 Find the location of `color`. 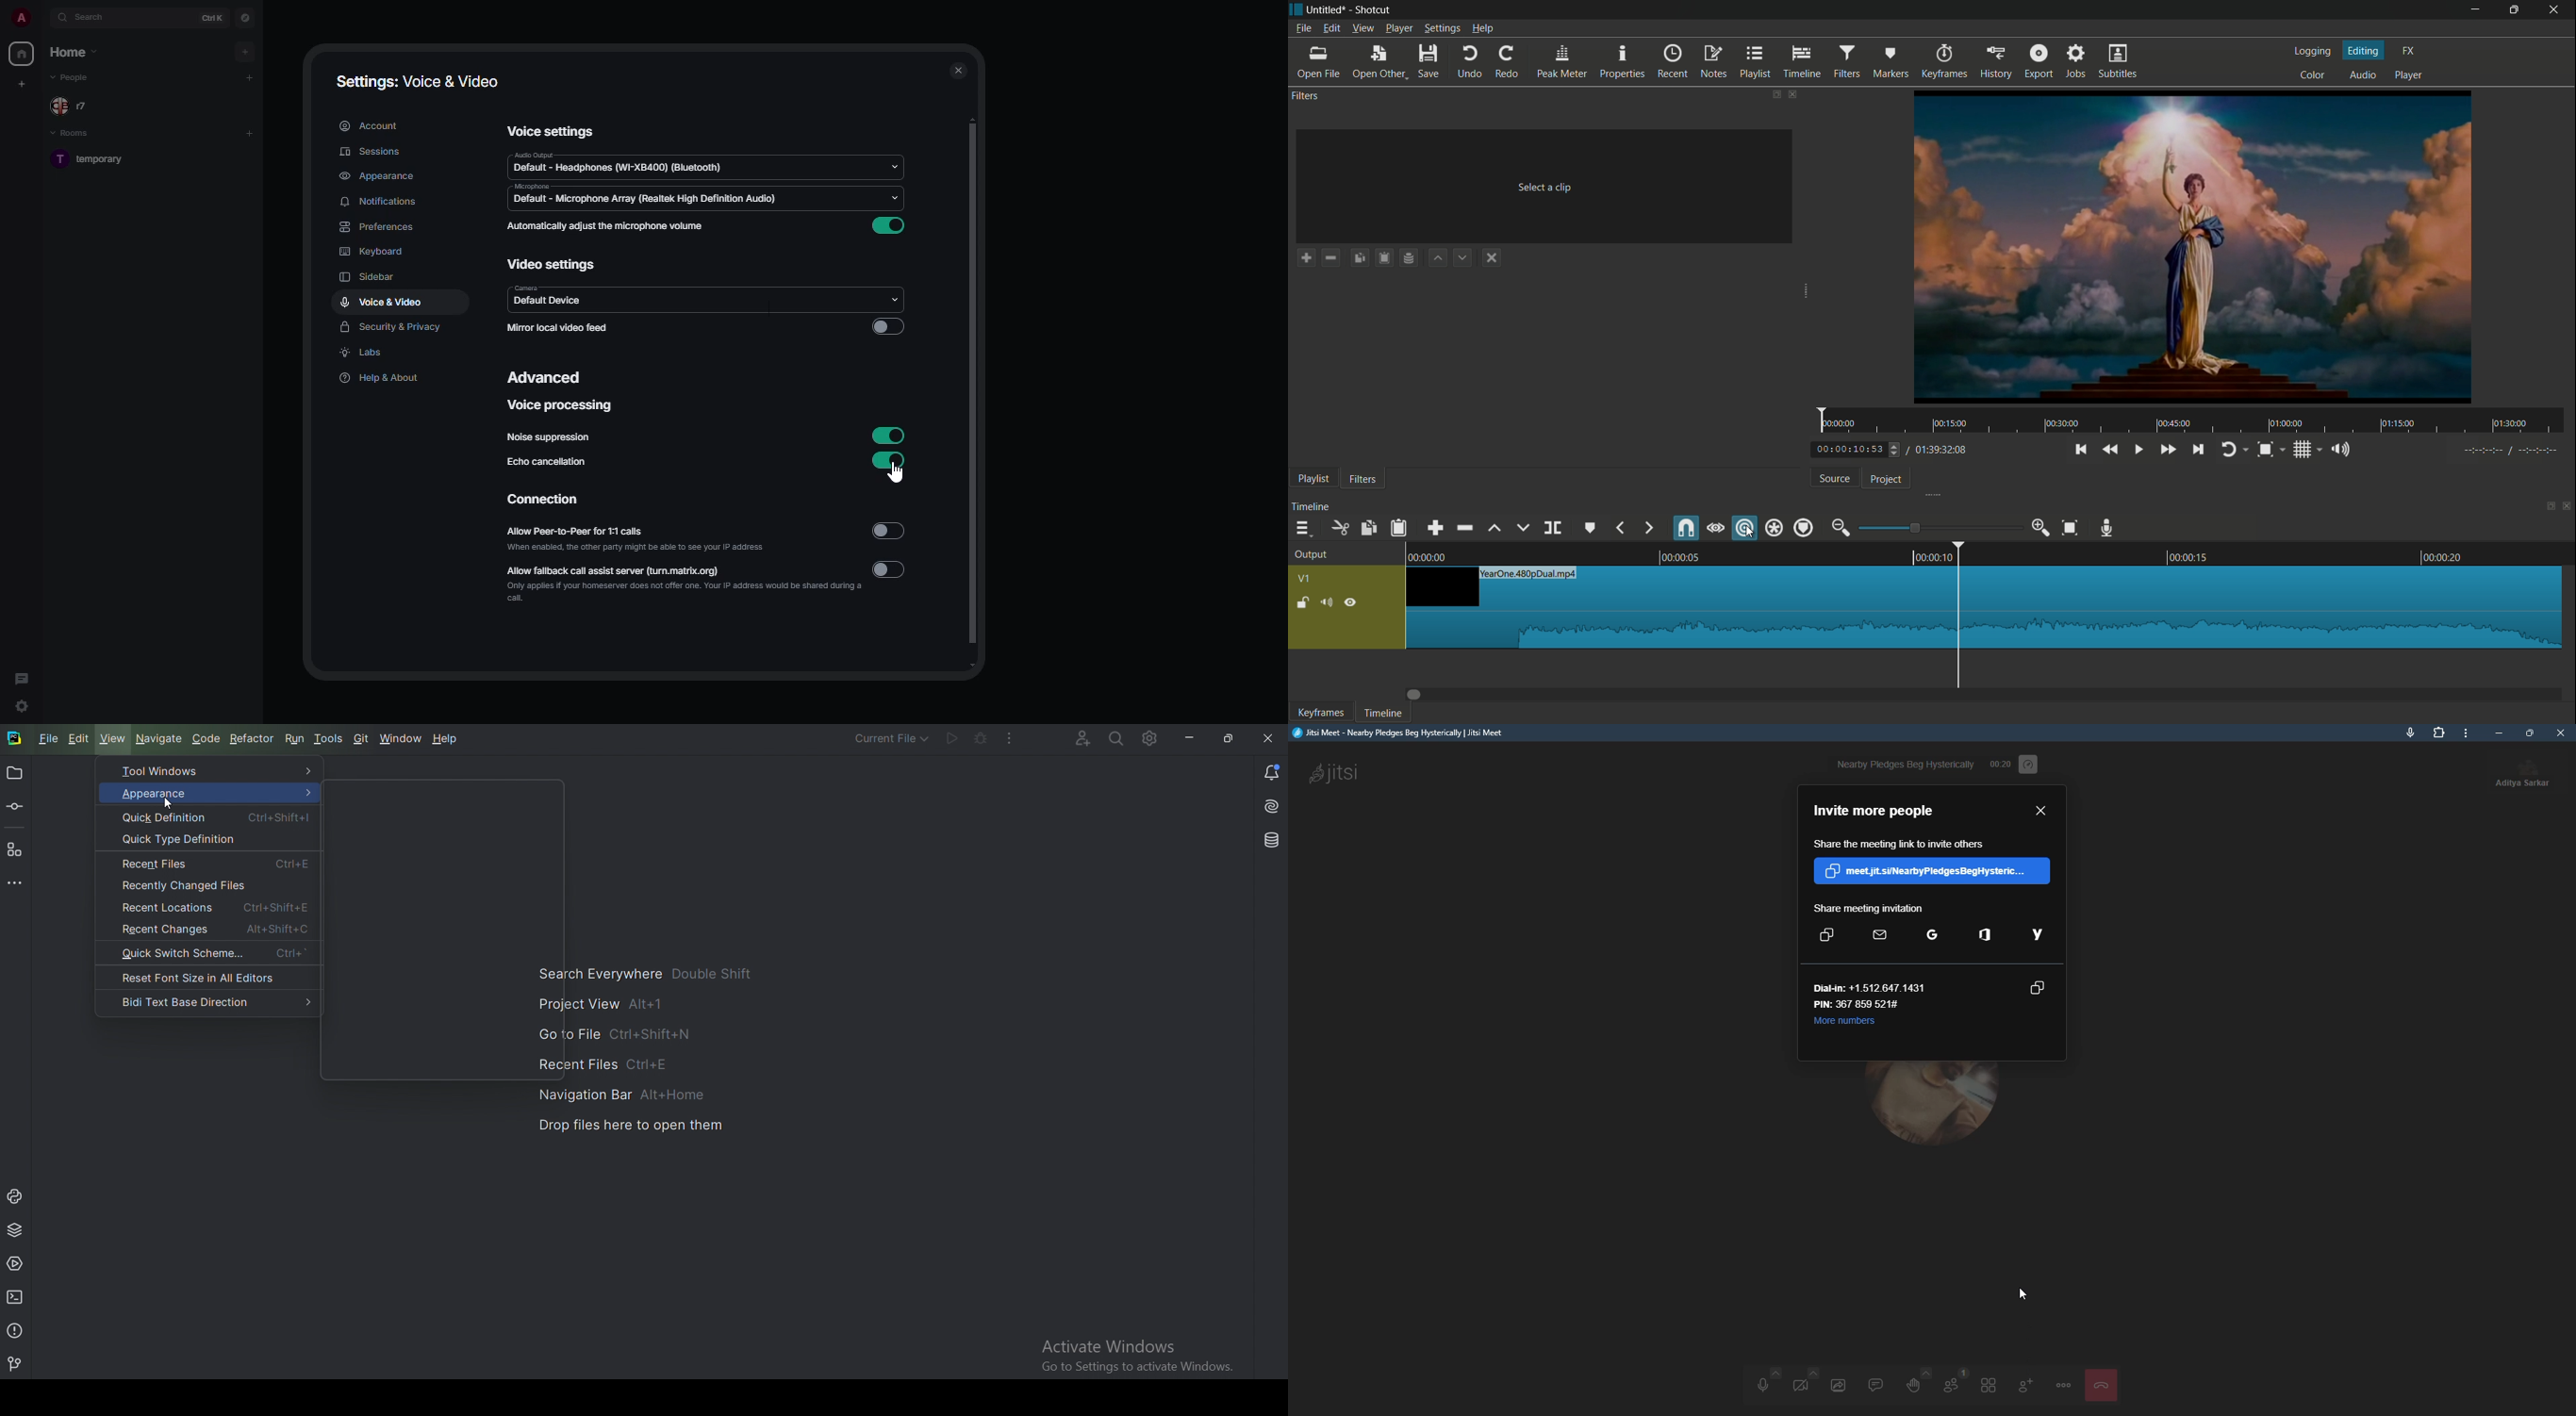

color is located at coordinates (2313, 74).